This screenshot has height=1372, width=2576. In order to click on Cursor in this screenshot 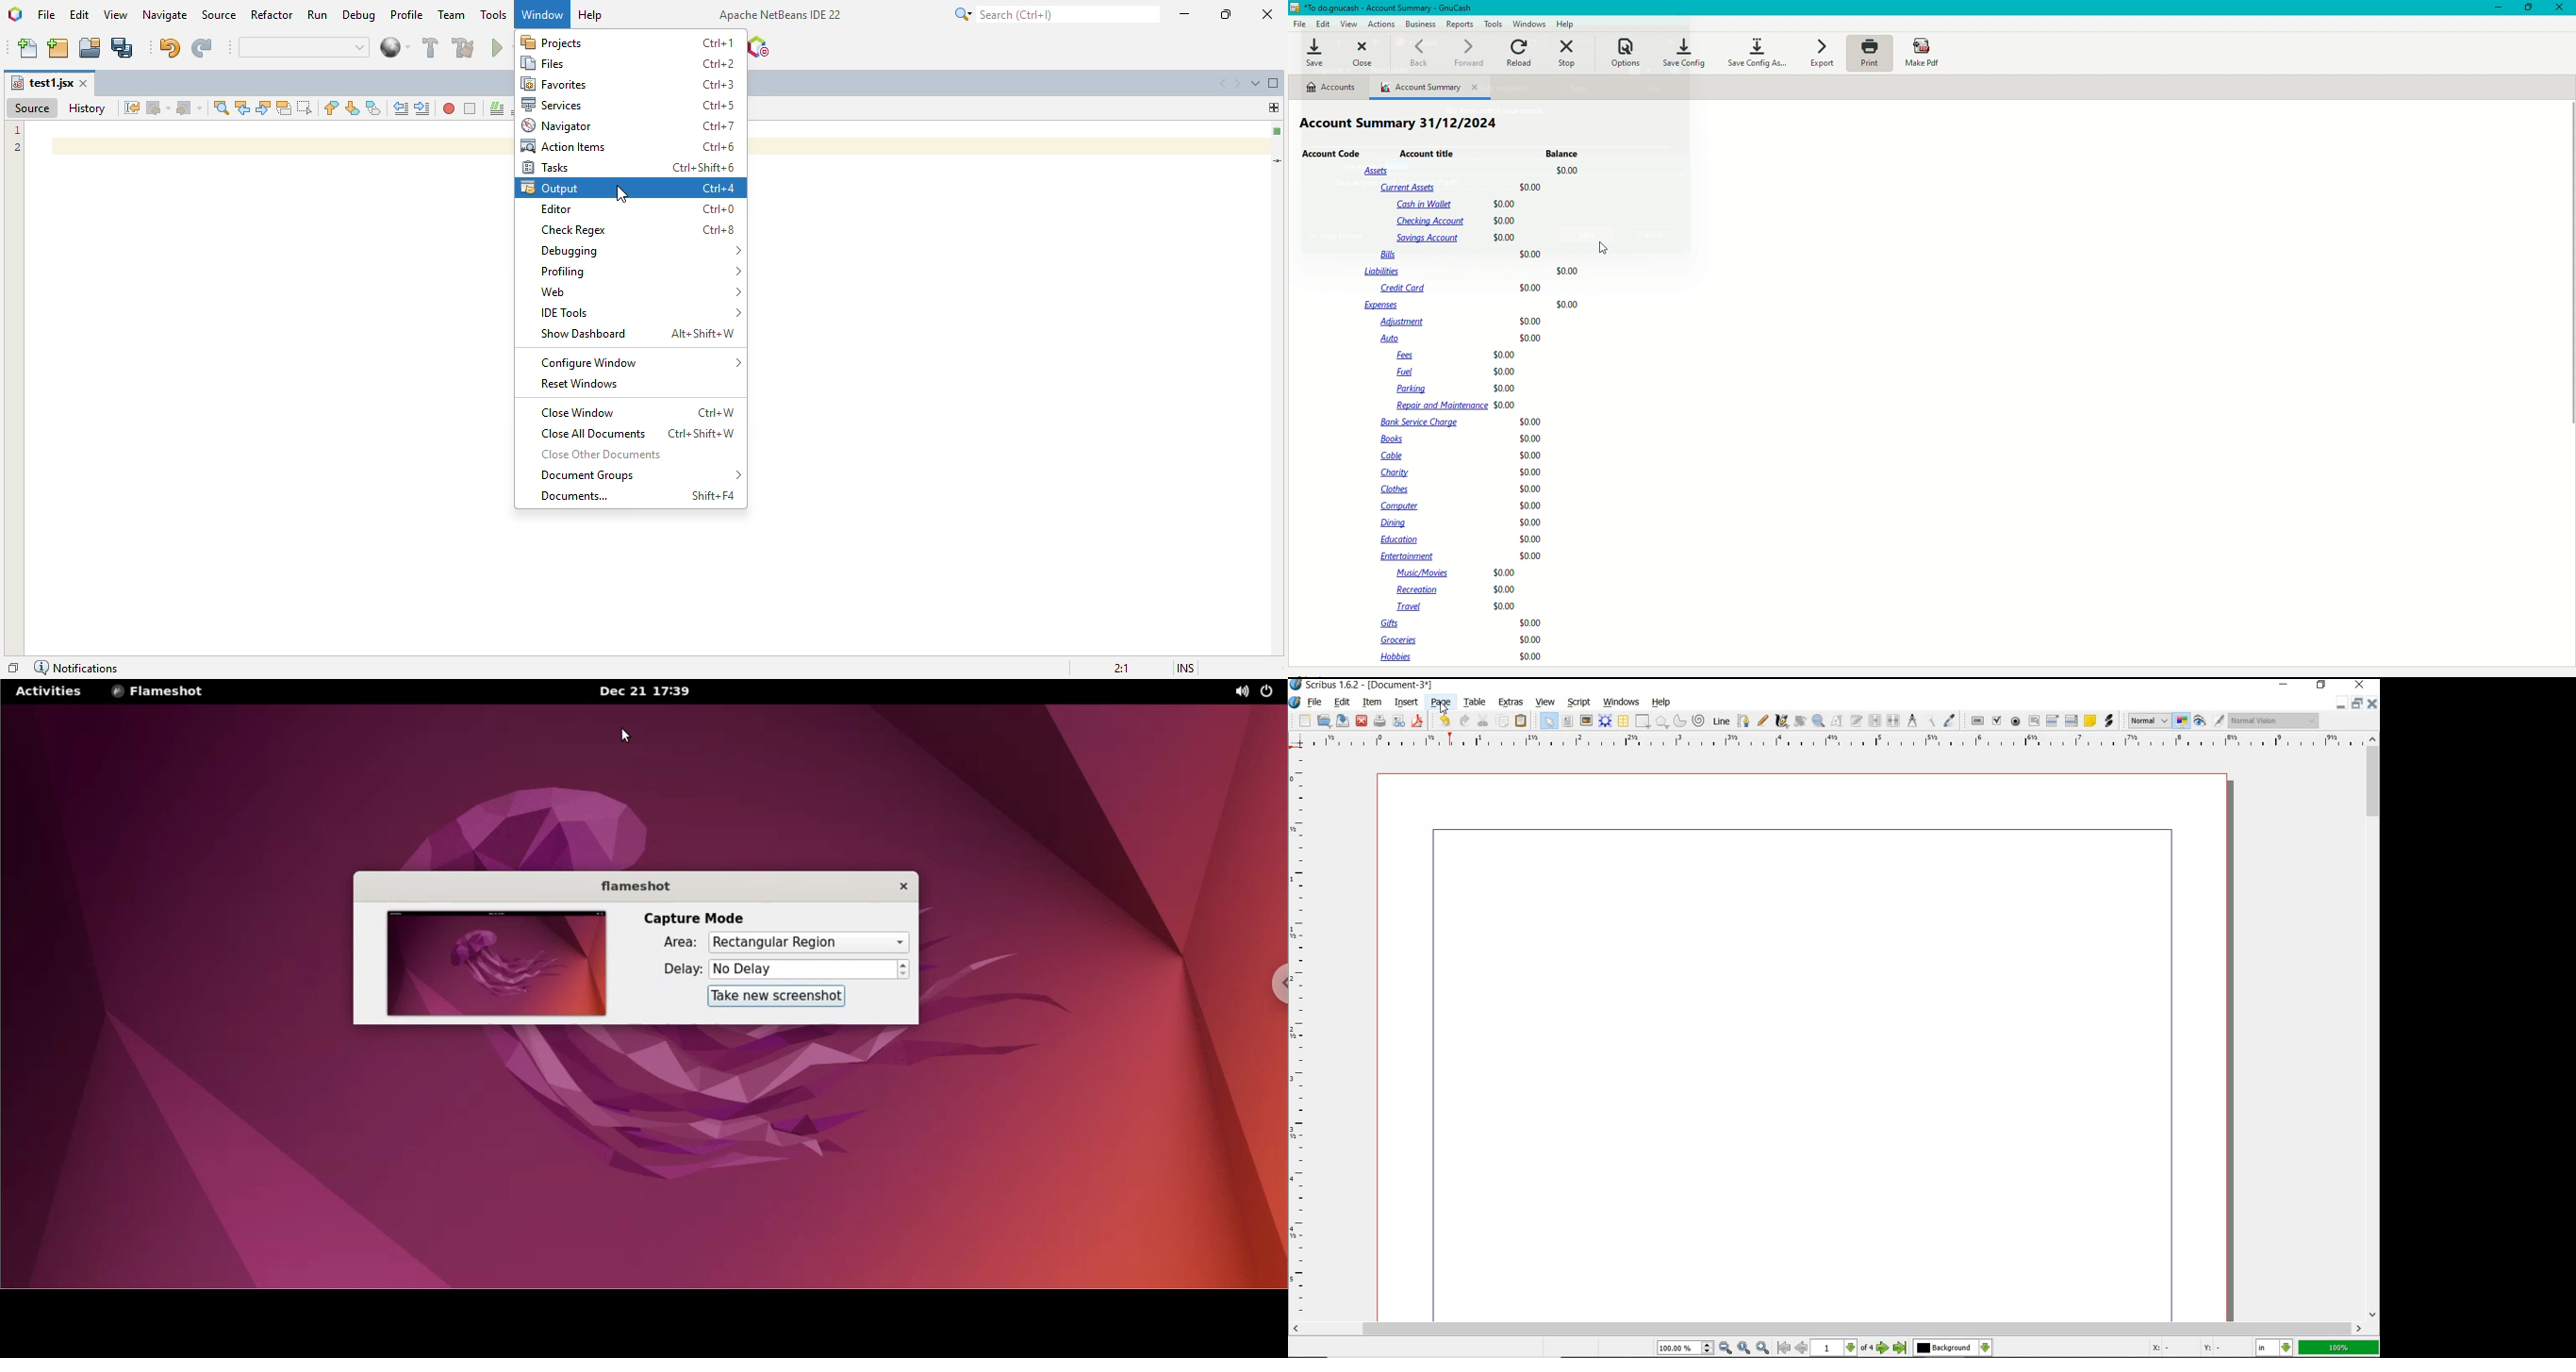, I will do `click(1606, 248)`.